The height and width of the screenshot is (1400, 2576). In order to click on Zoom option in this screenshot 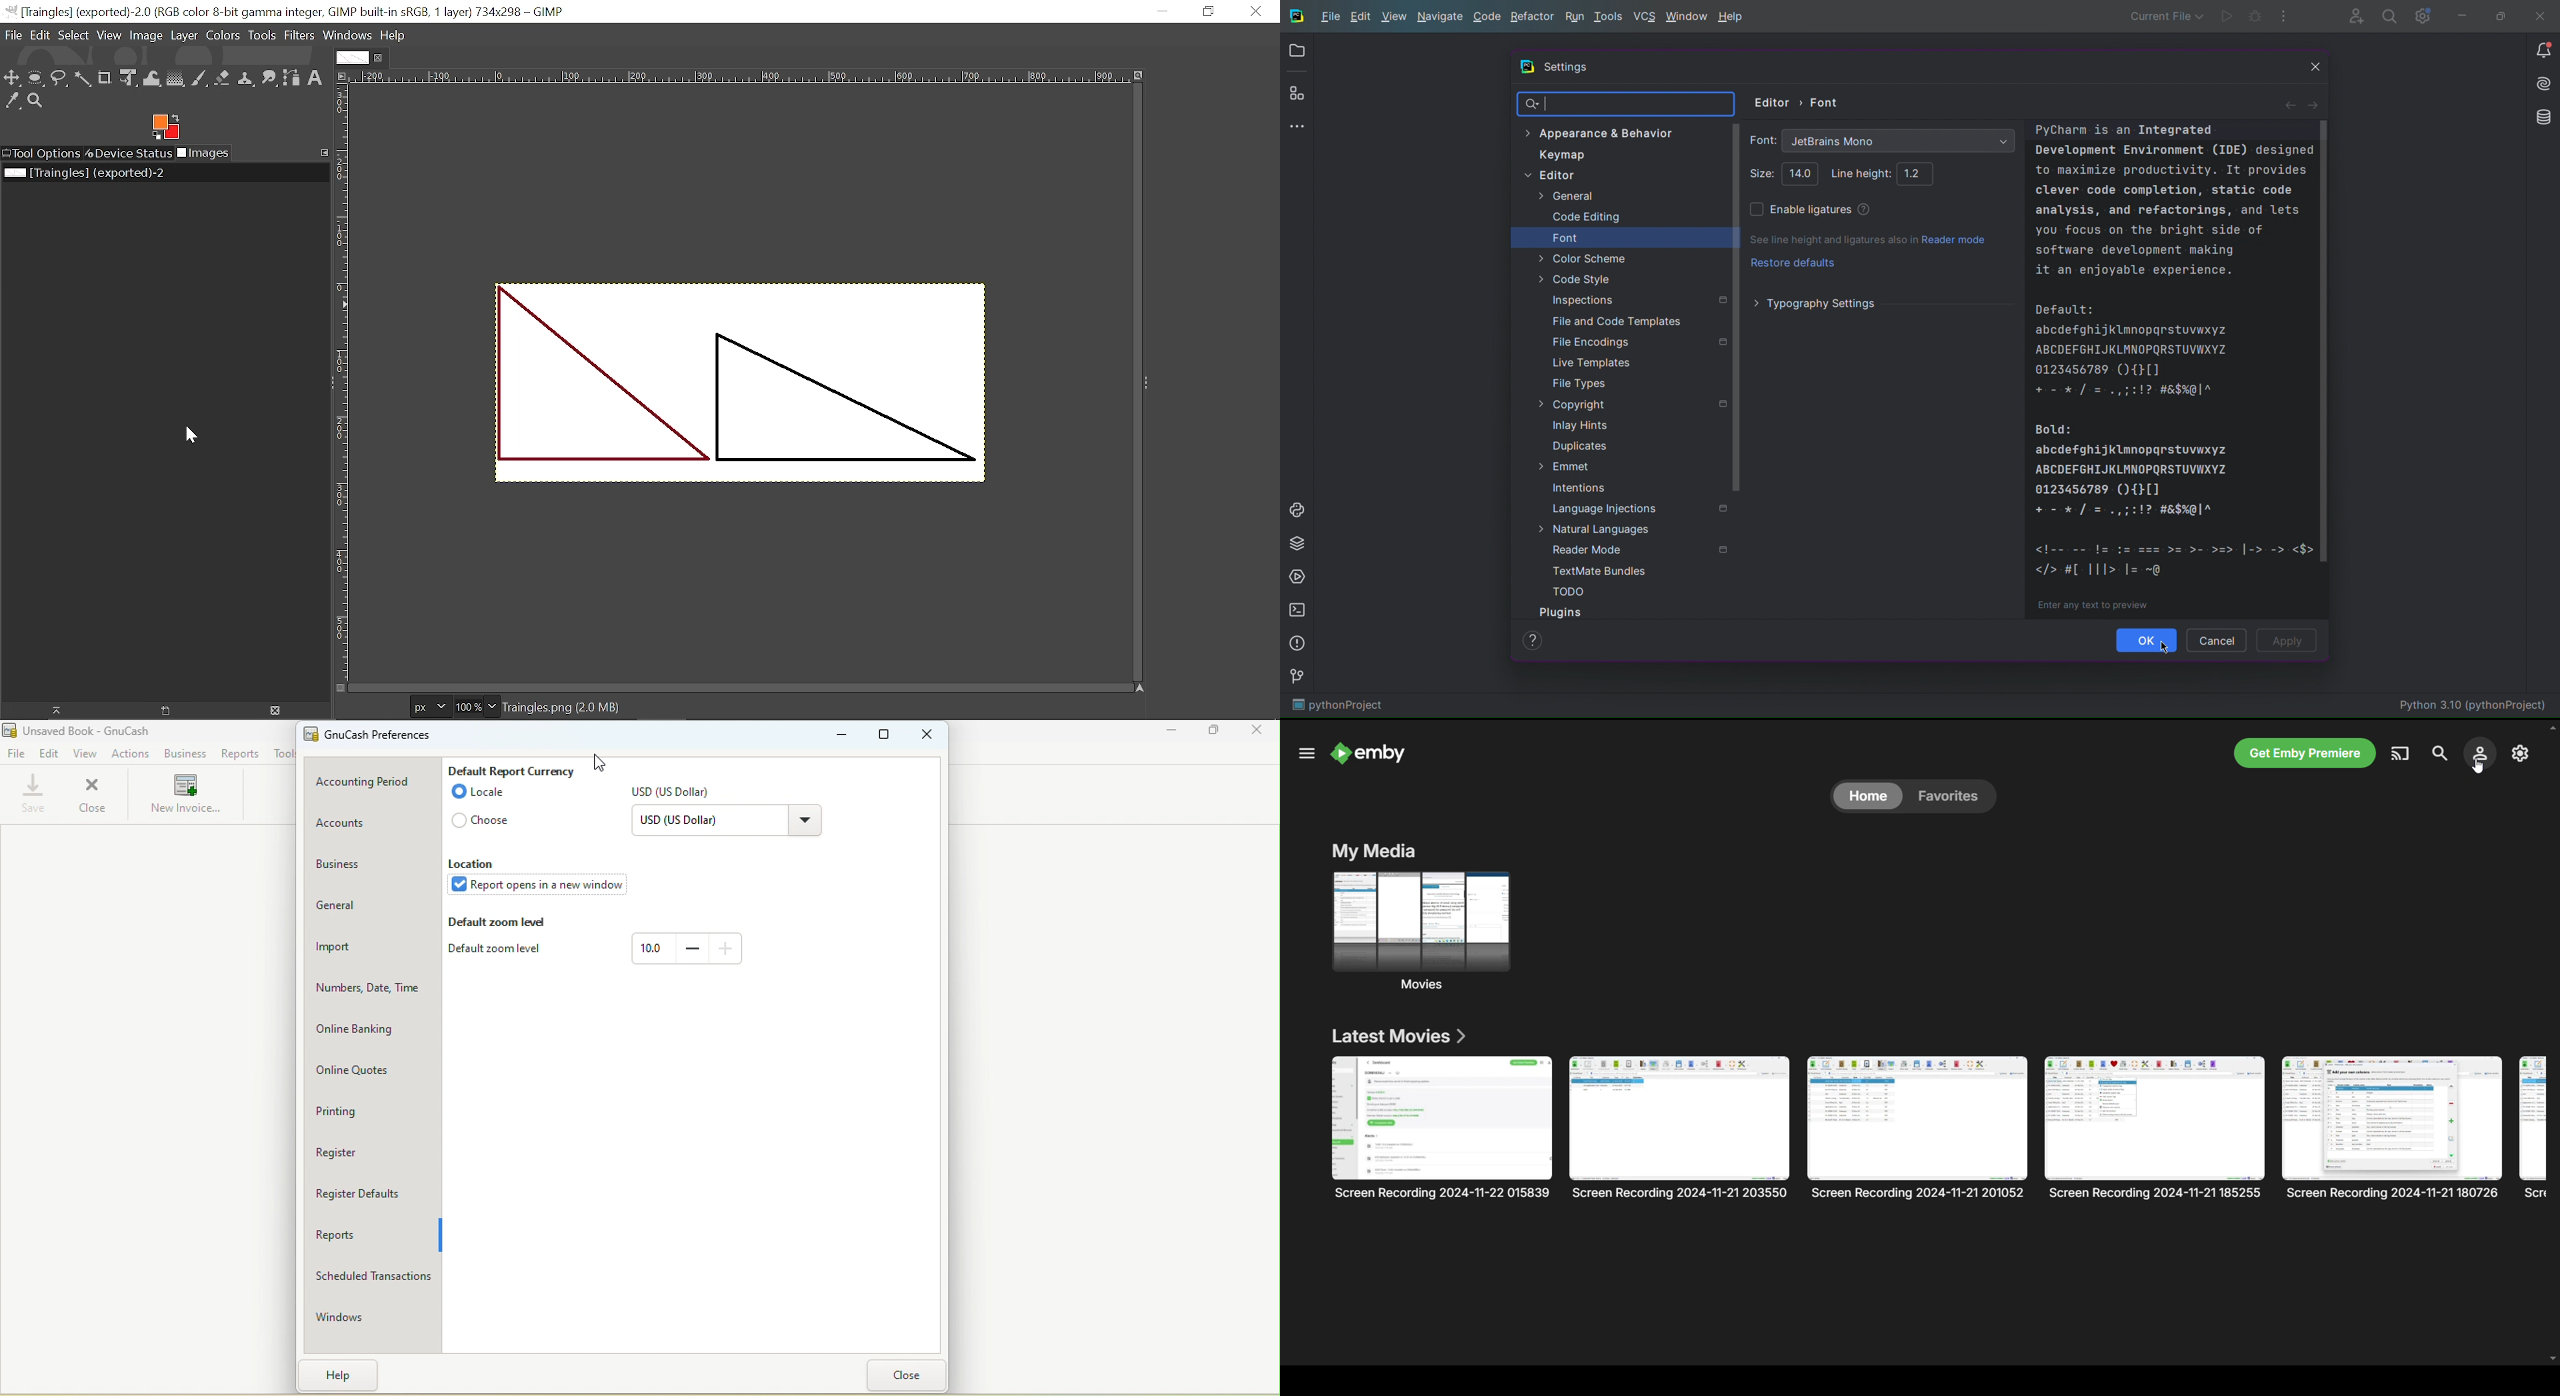, I will do `click(492, 706)`.